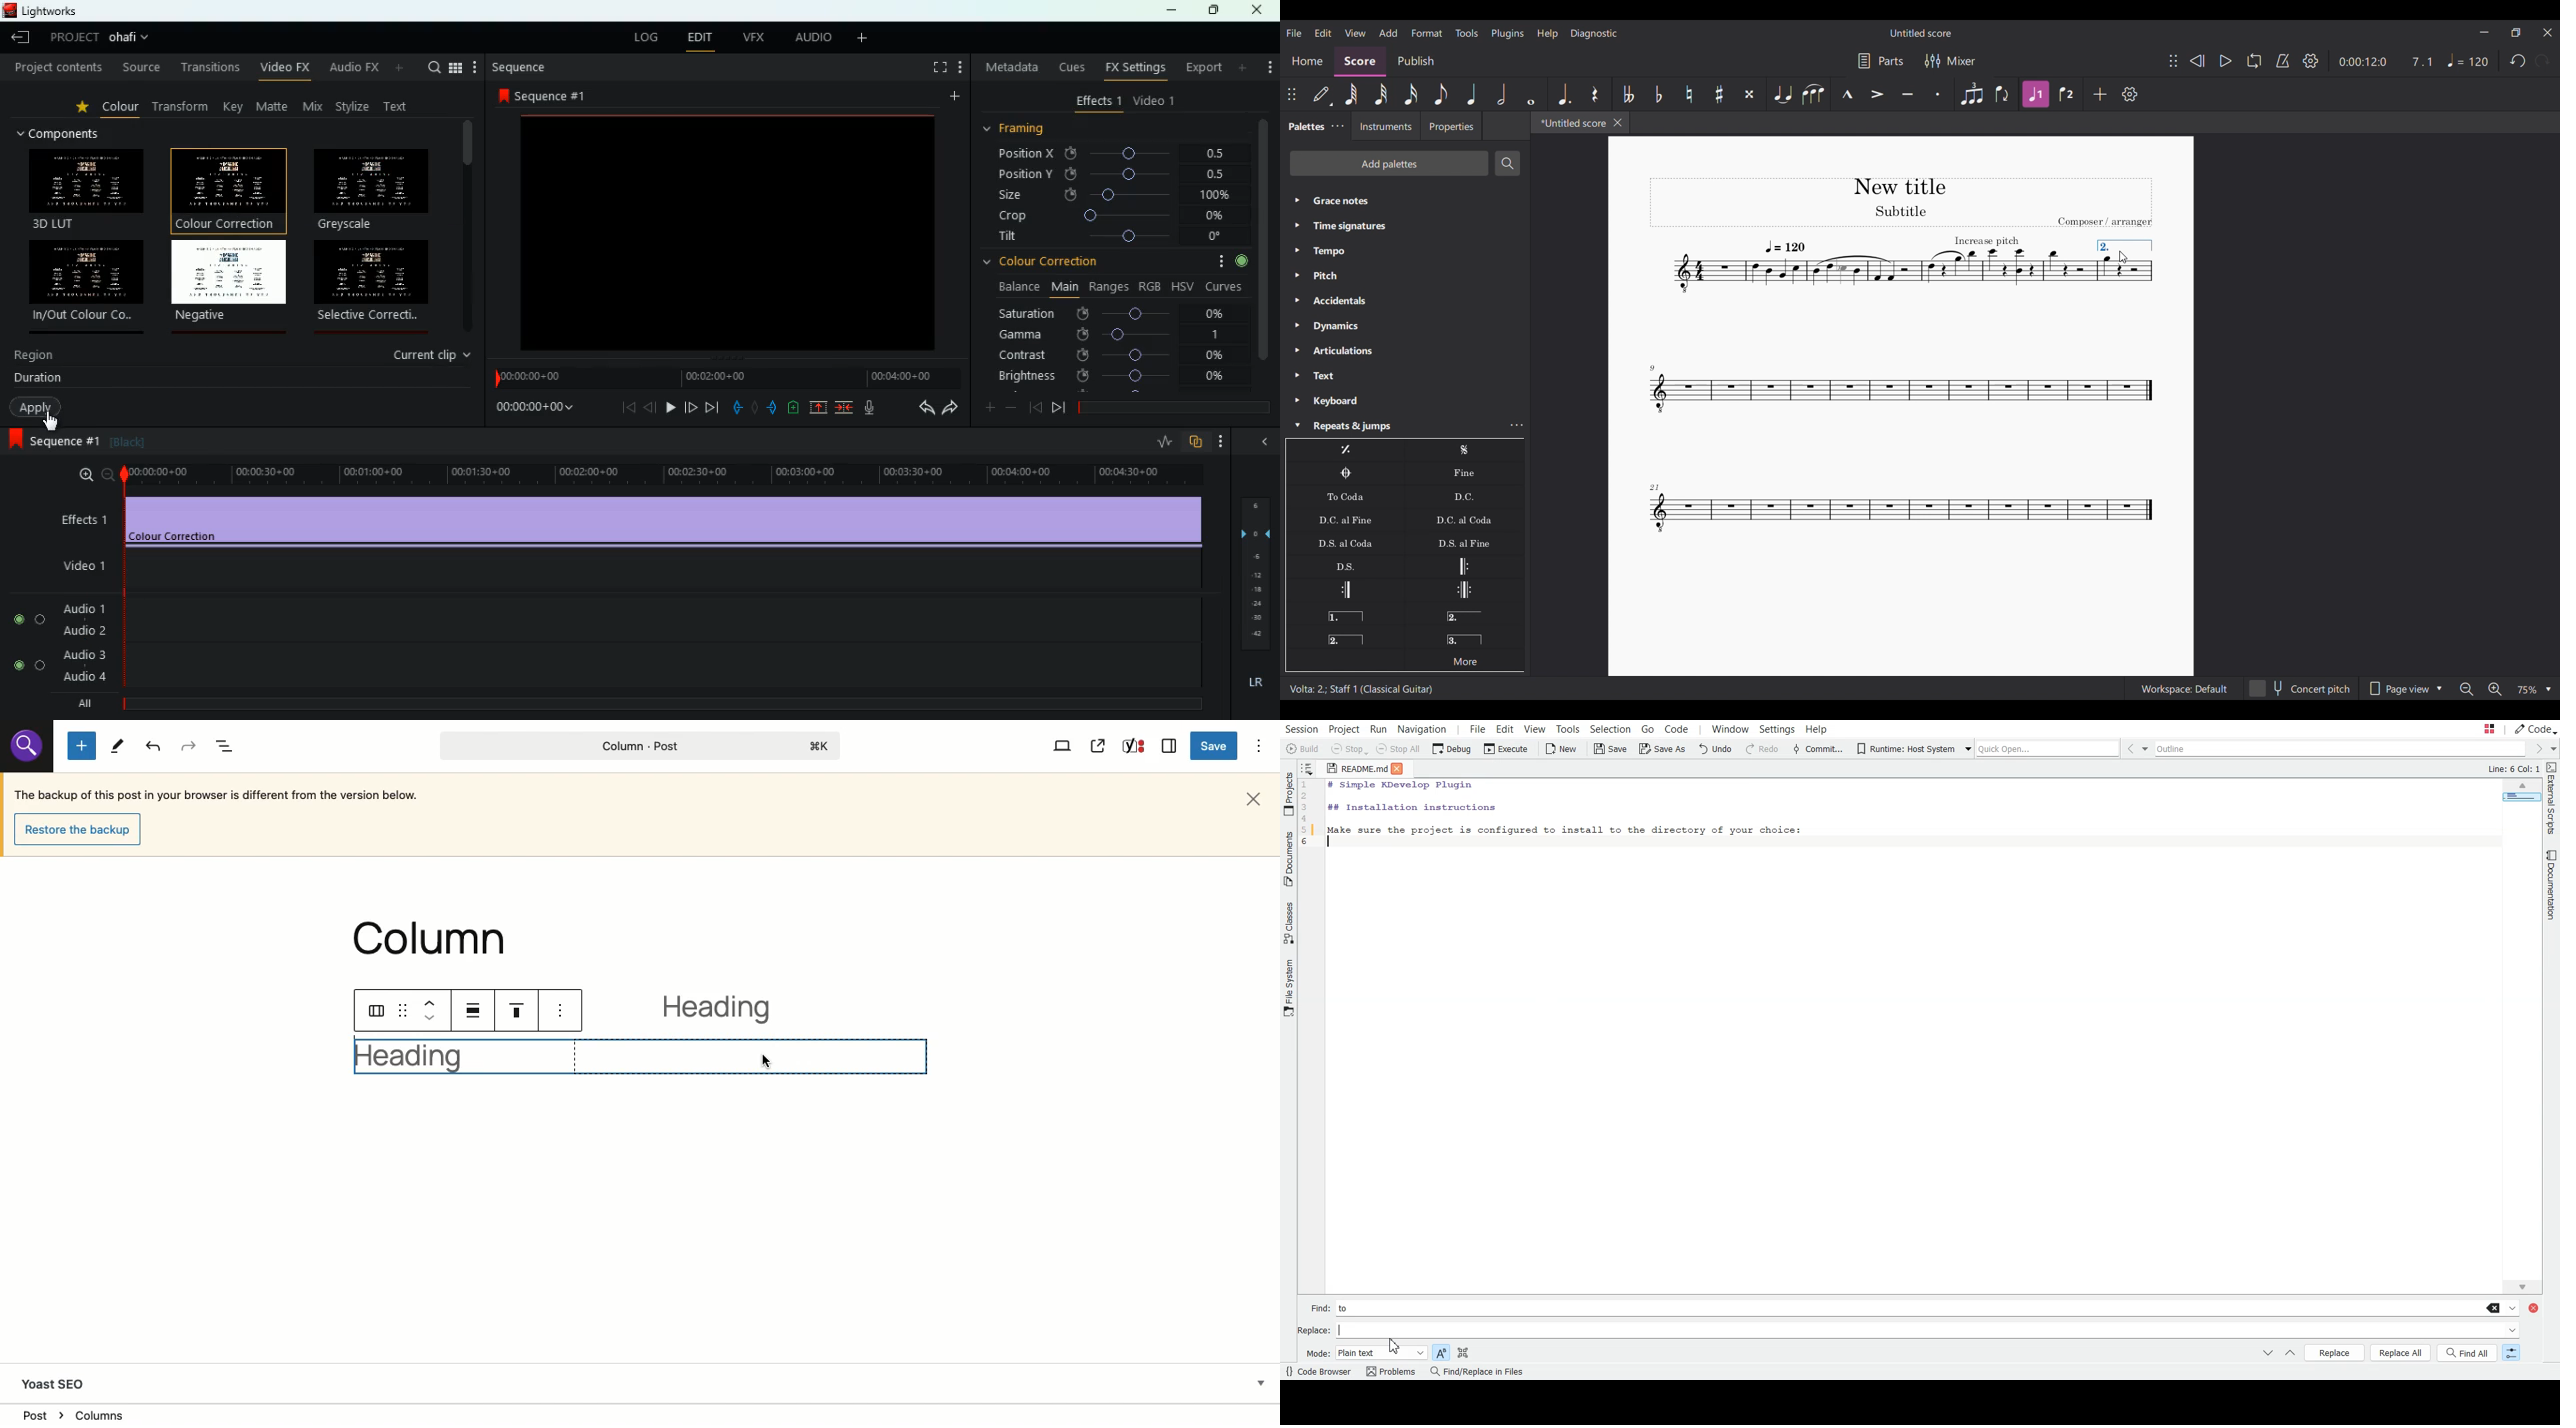 The image size is (2576, 1428). Describe the element at coordinates (1464, 659) in the screenshot. I see `More` at that location.